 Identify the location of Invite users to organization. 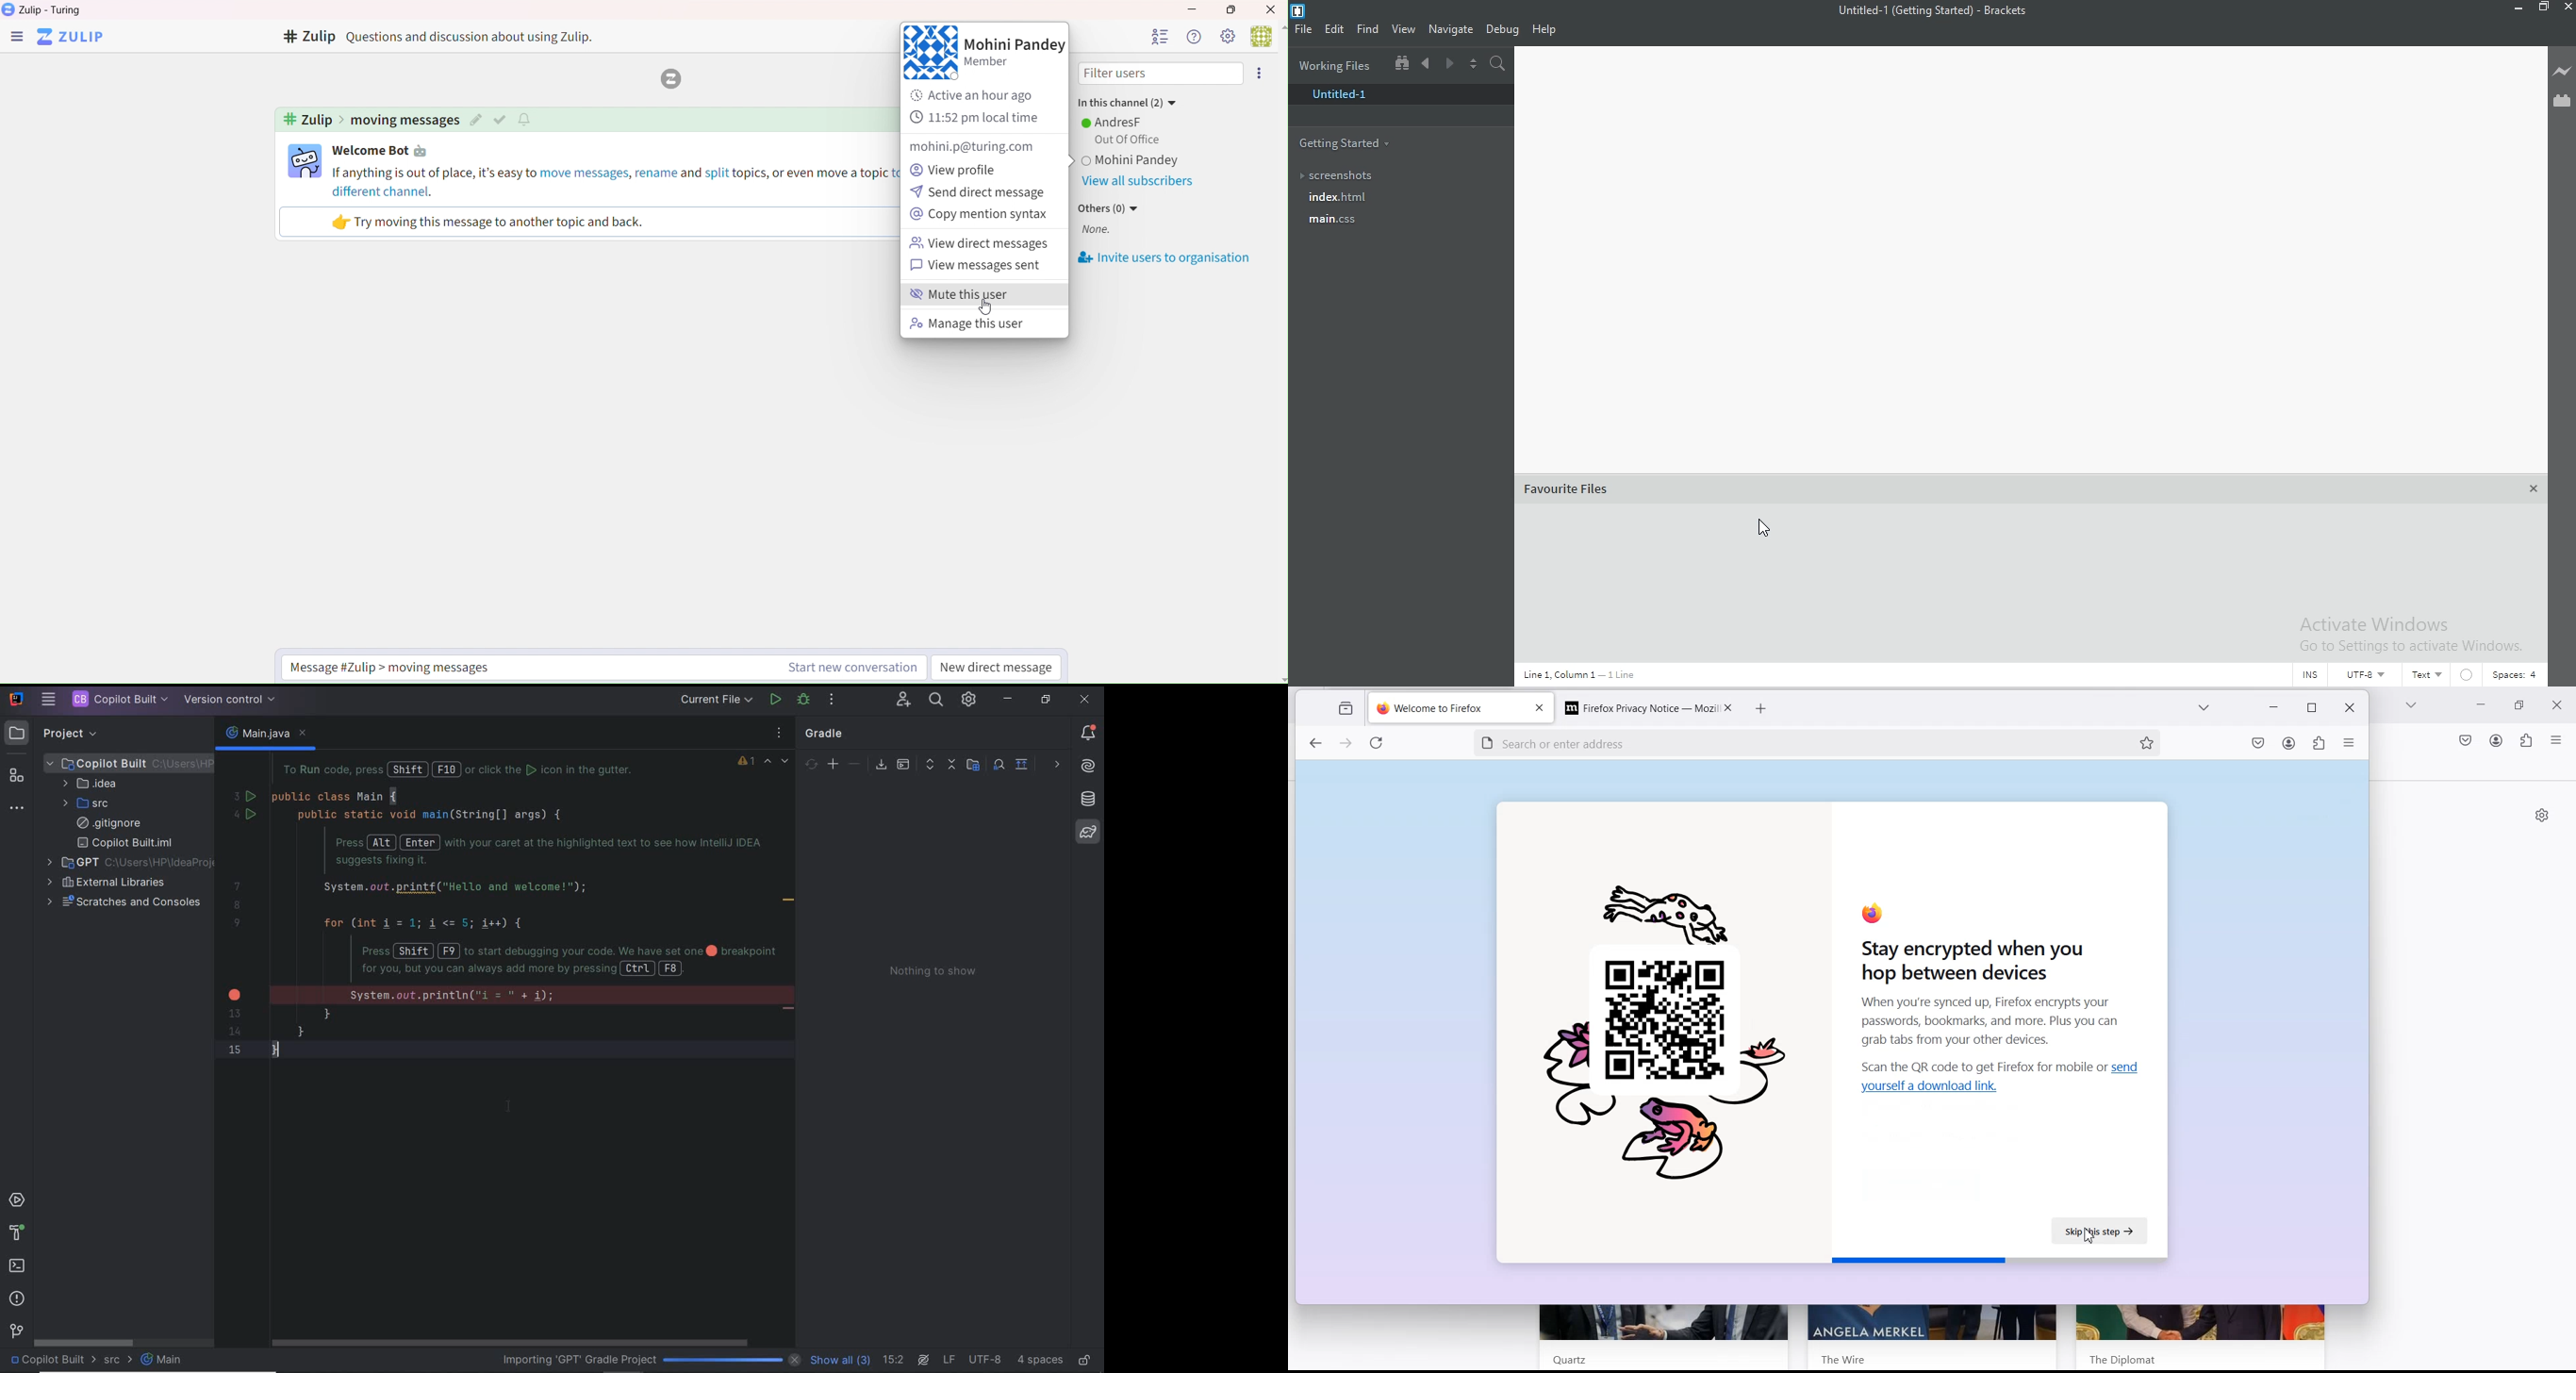
(1166, 258).